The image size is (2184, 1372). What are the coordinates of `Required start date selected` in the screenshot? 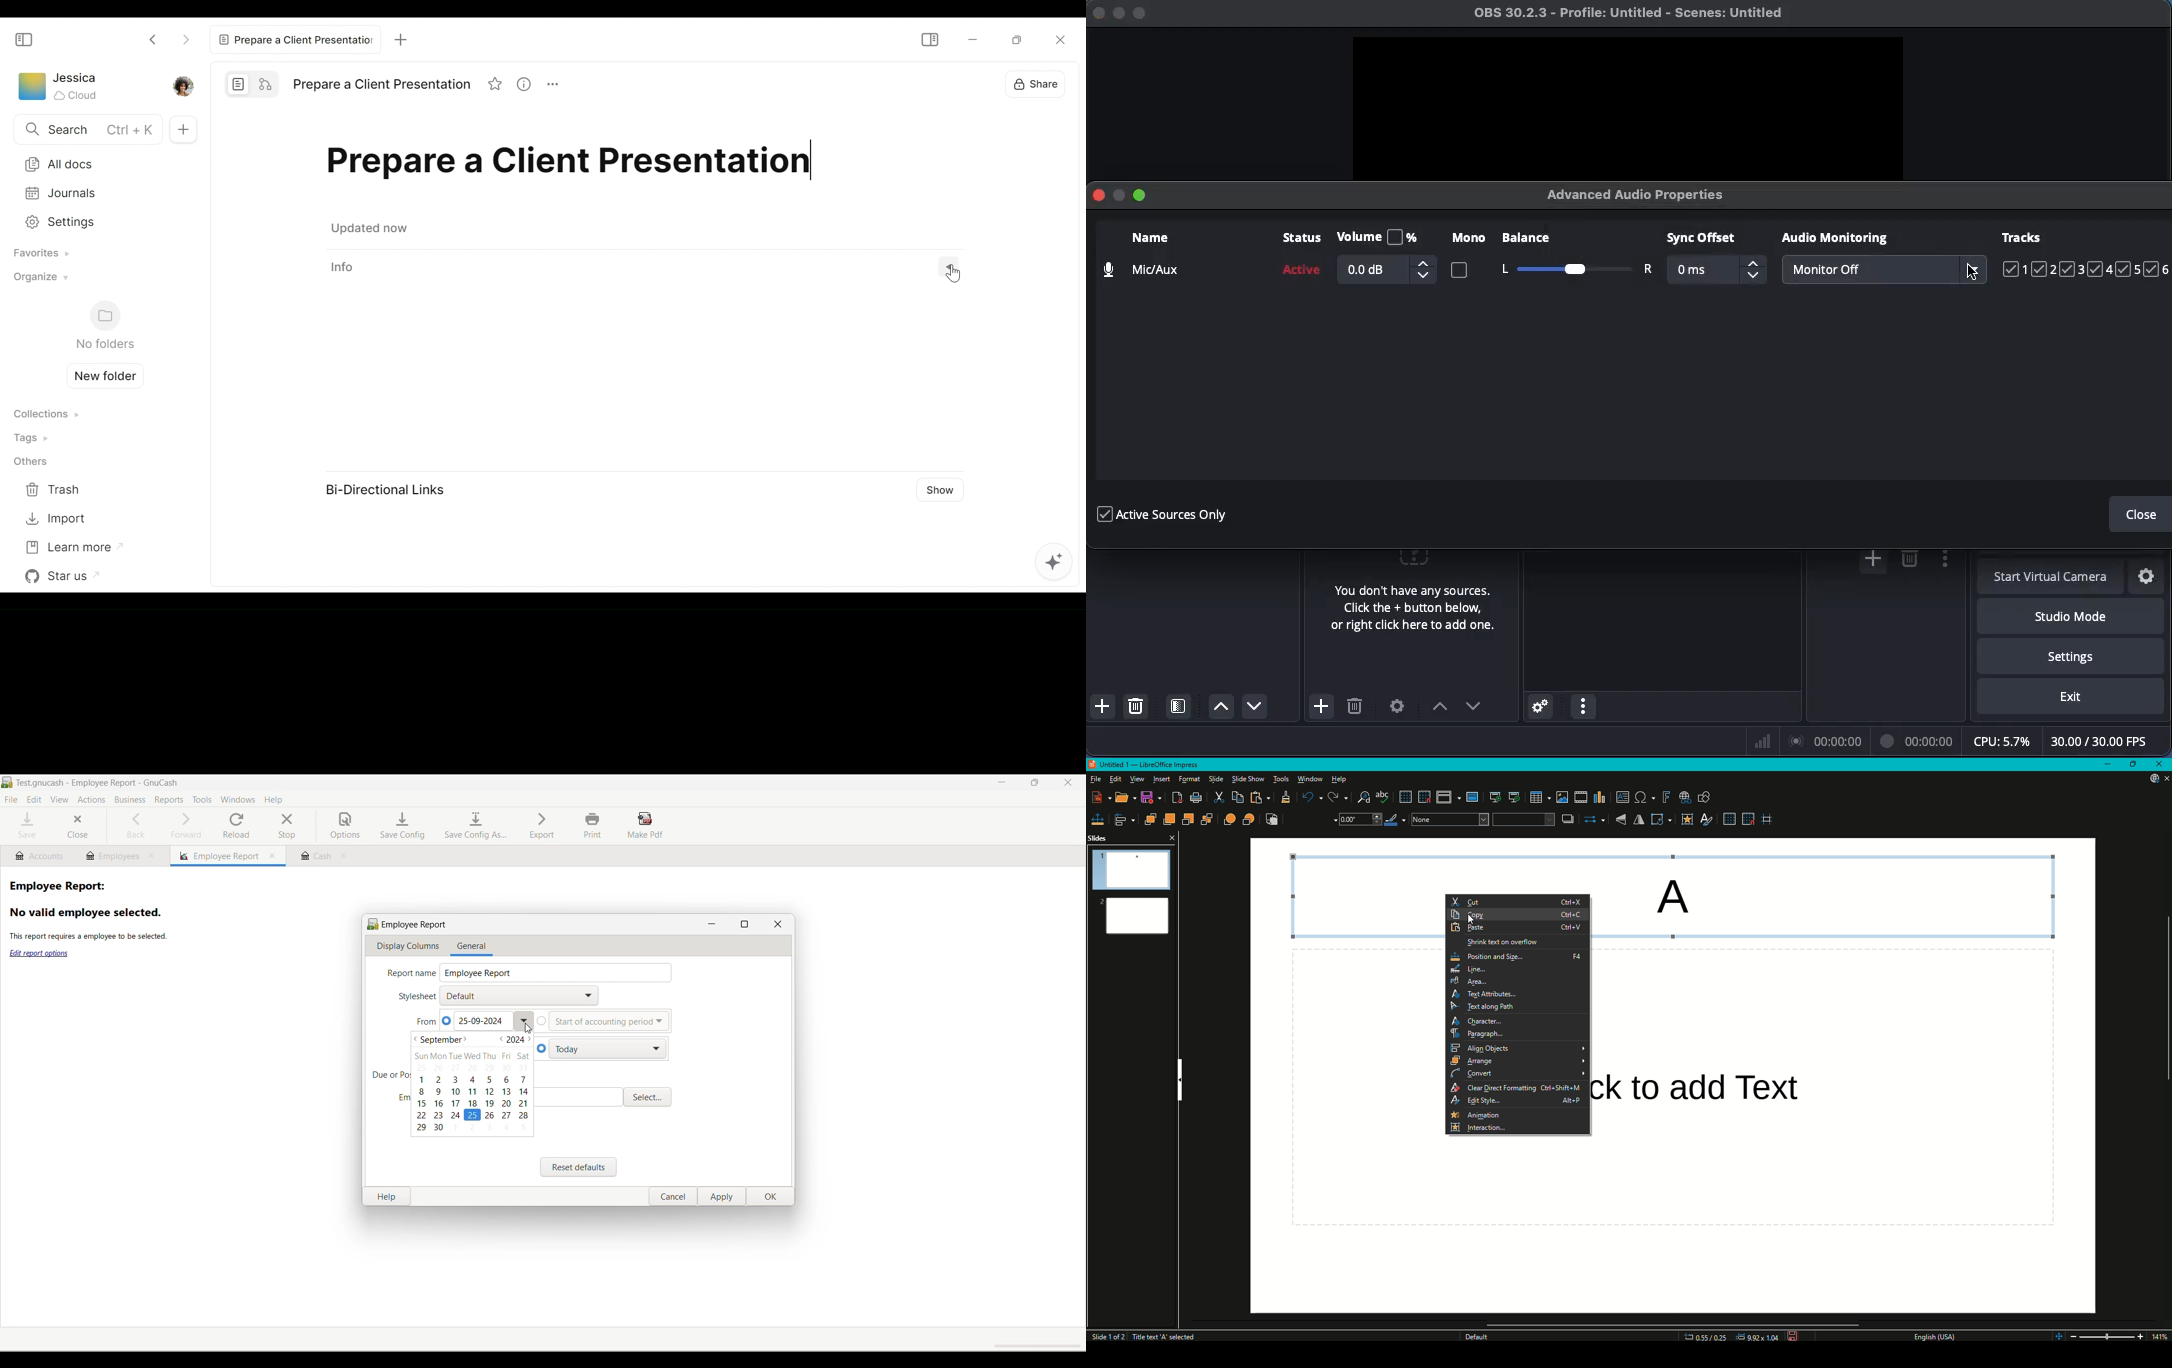 It's located at (473, 1115).